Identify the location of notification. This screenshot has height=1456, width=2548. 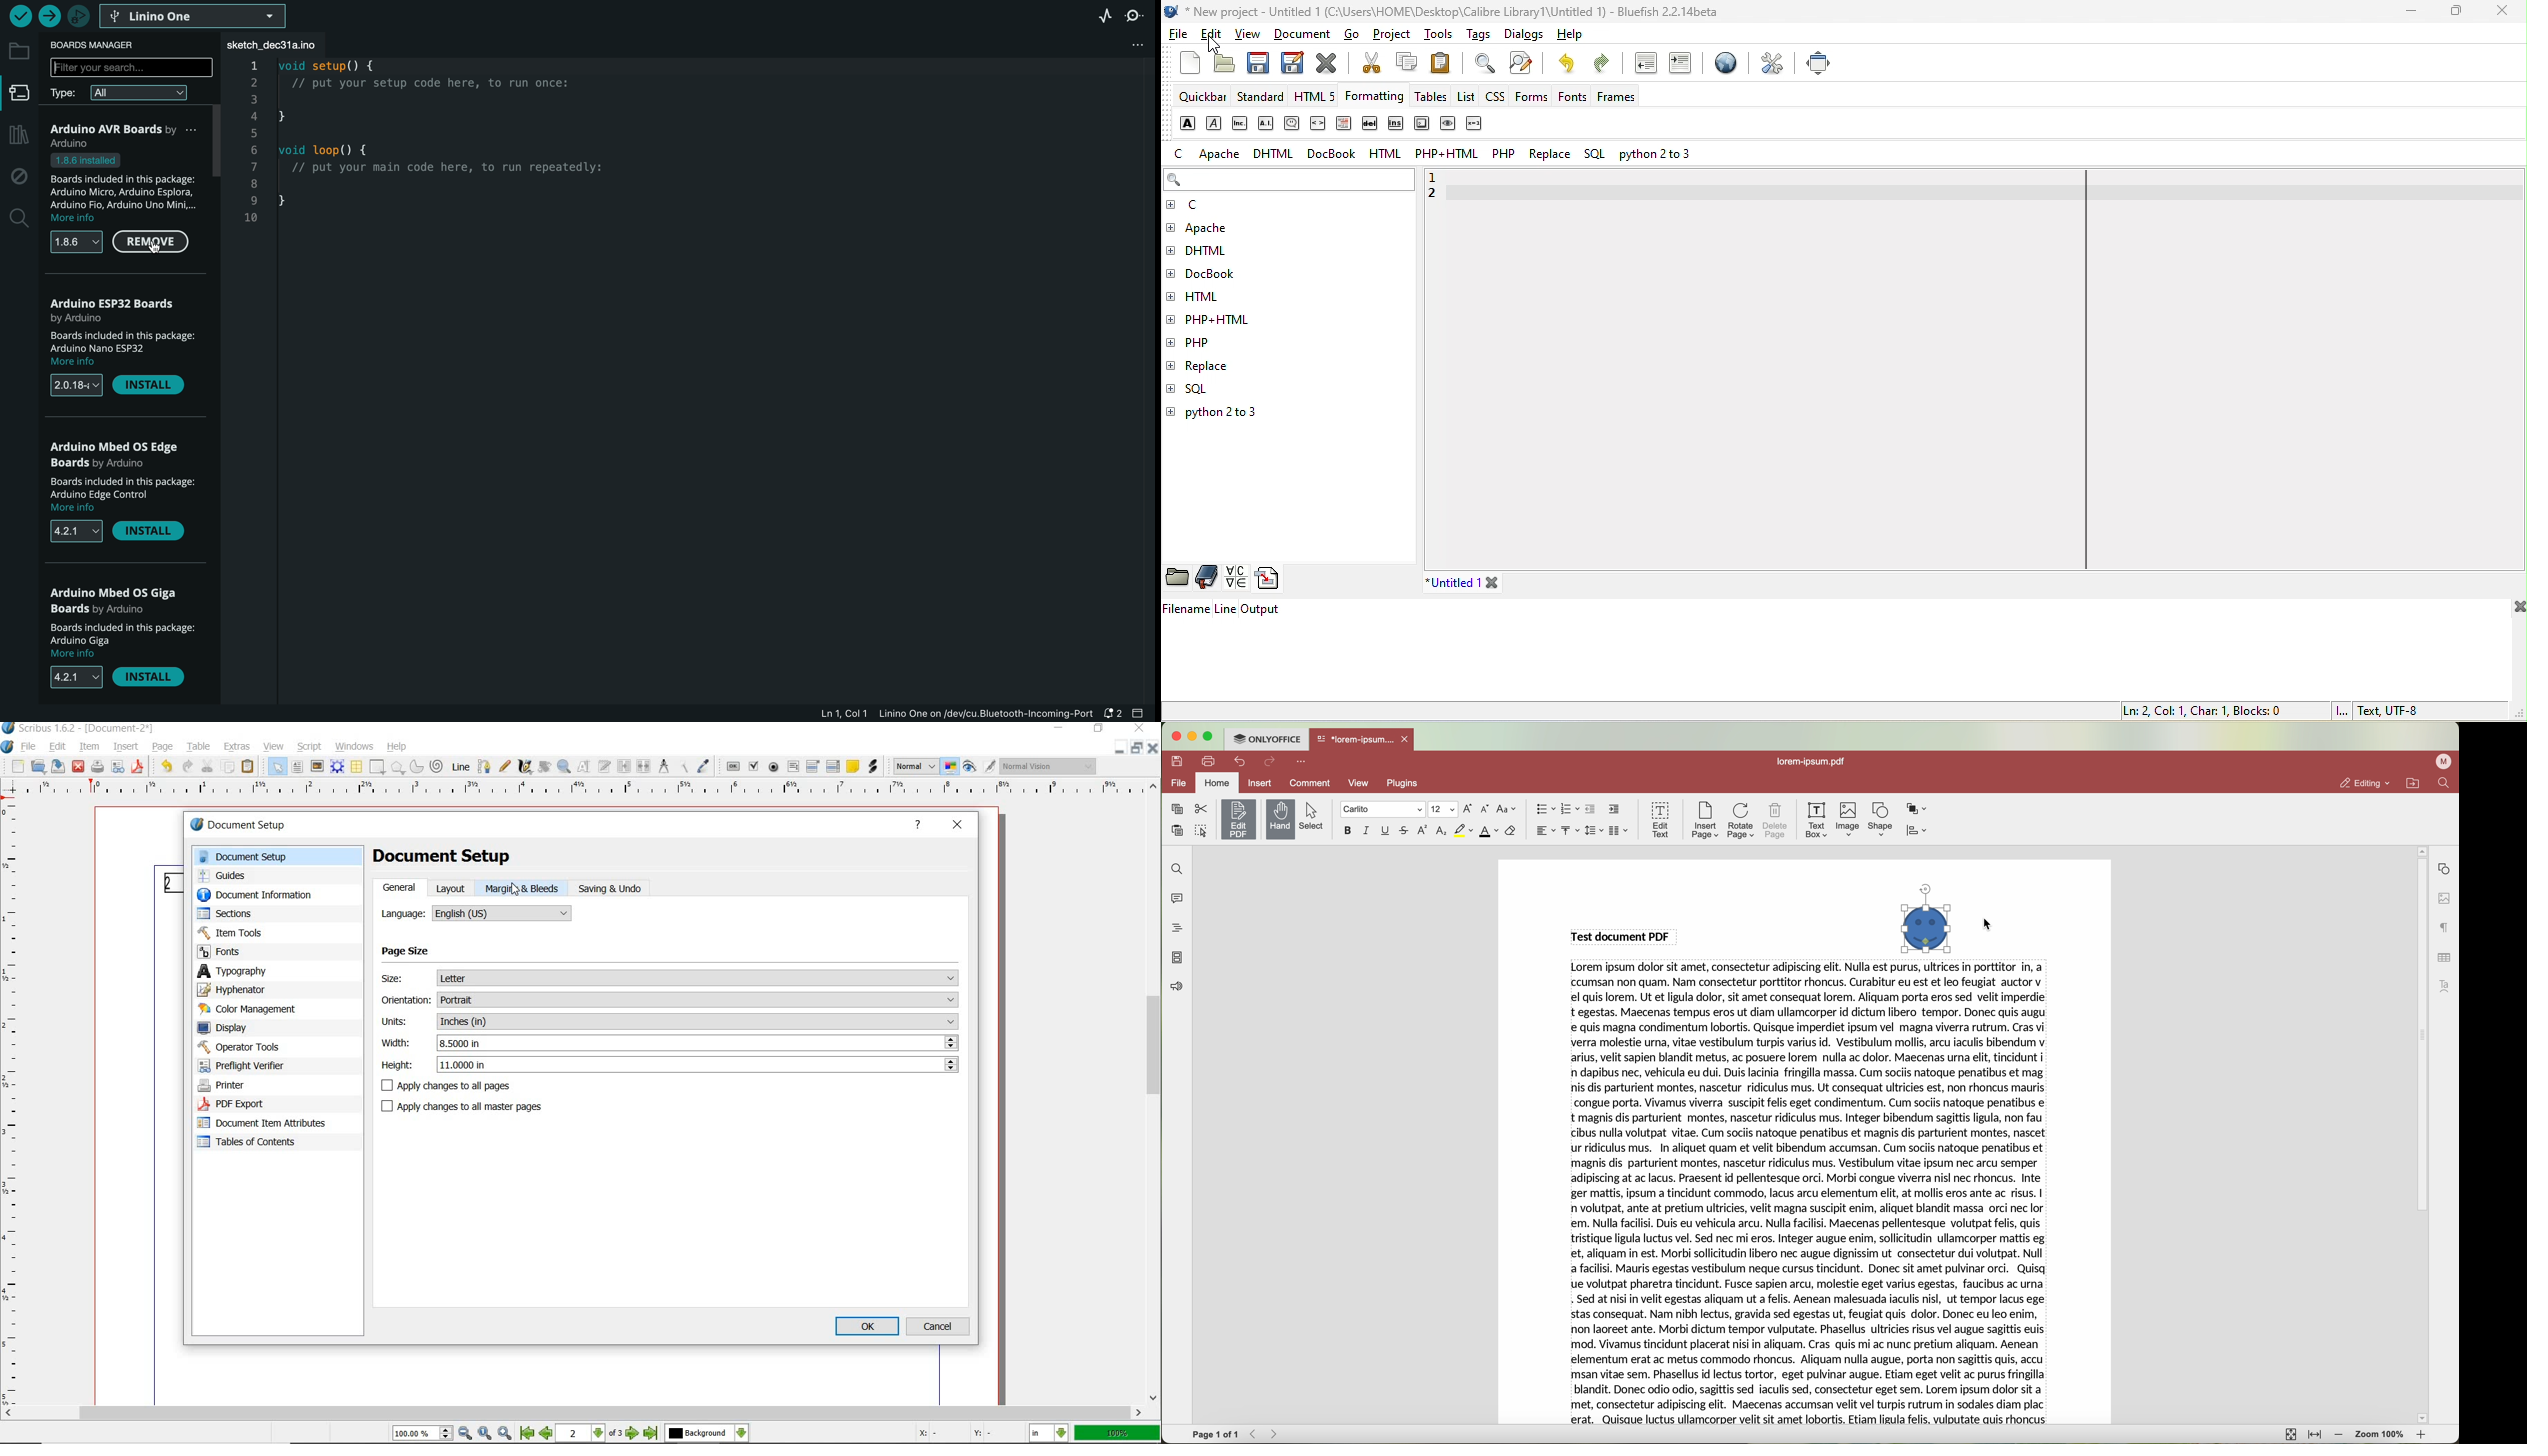
(1116, 714).